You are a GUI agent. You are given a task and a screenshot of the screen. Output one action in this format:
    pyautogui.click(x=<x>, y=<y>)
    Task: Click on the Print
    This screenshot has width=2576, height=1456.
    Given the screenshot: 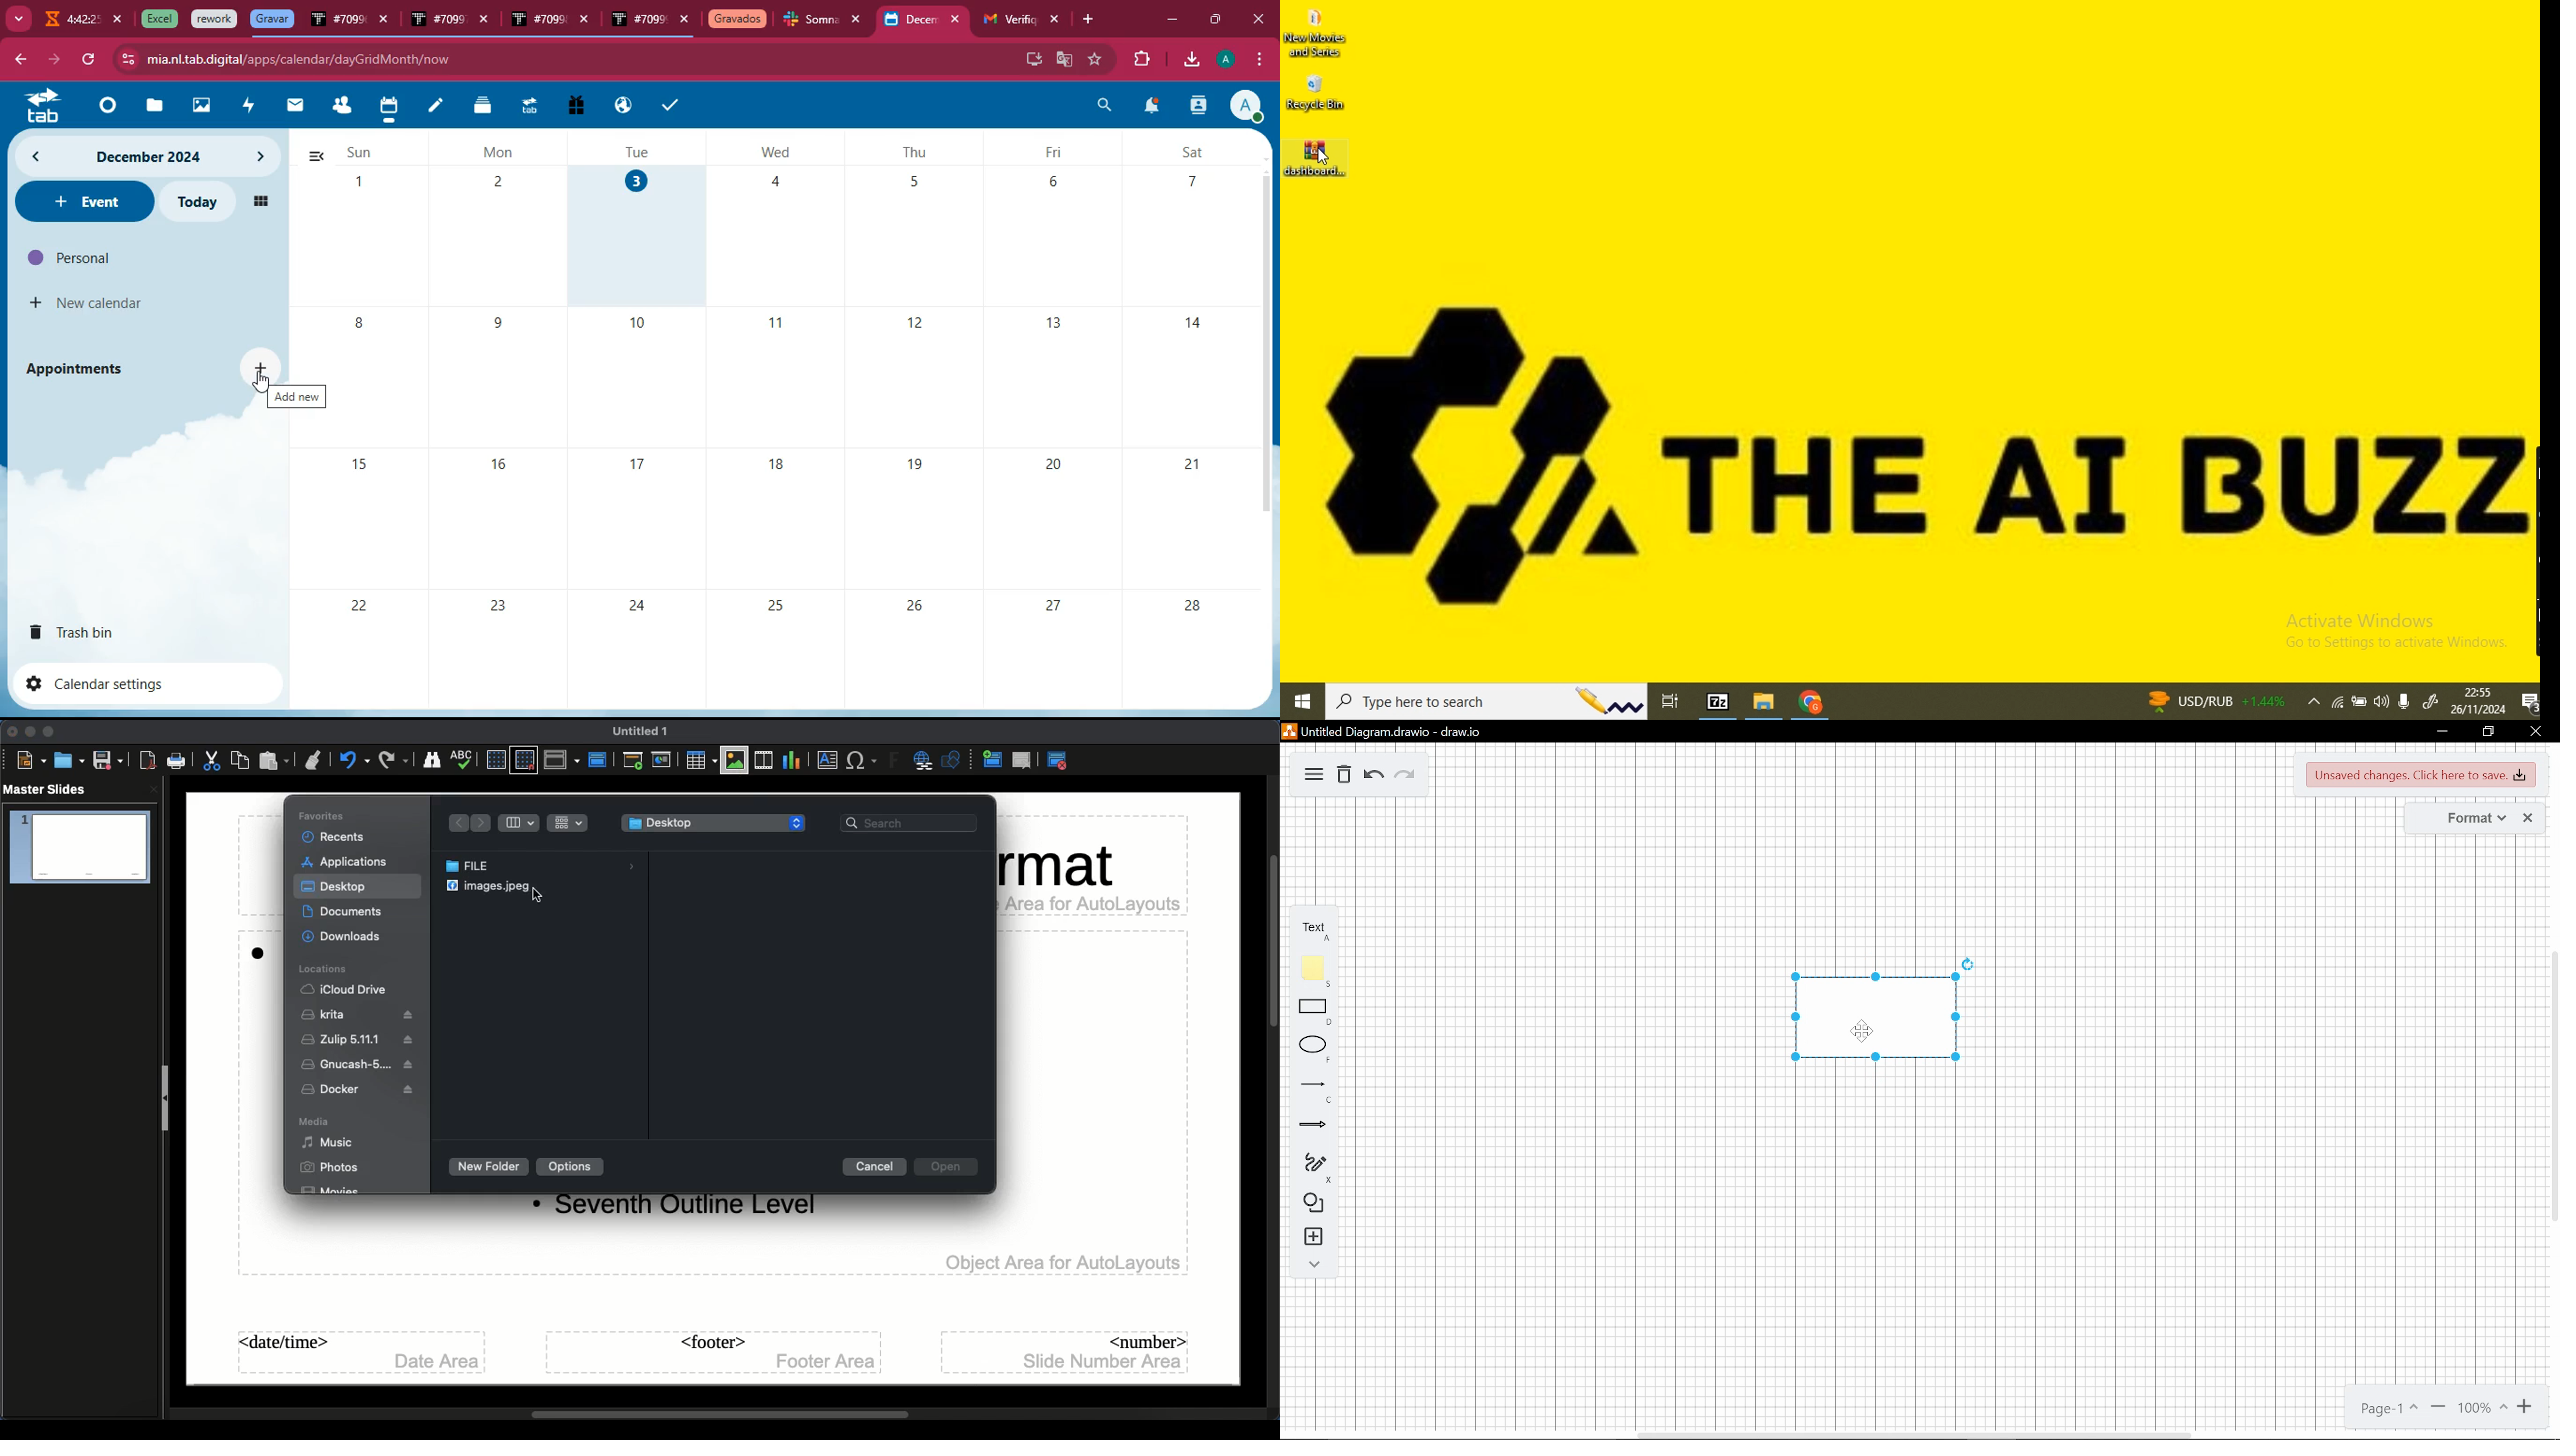 What is the action you would take?
    pyautogui.click(x=177, y=761)
    